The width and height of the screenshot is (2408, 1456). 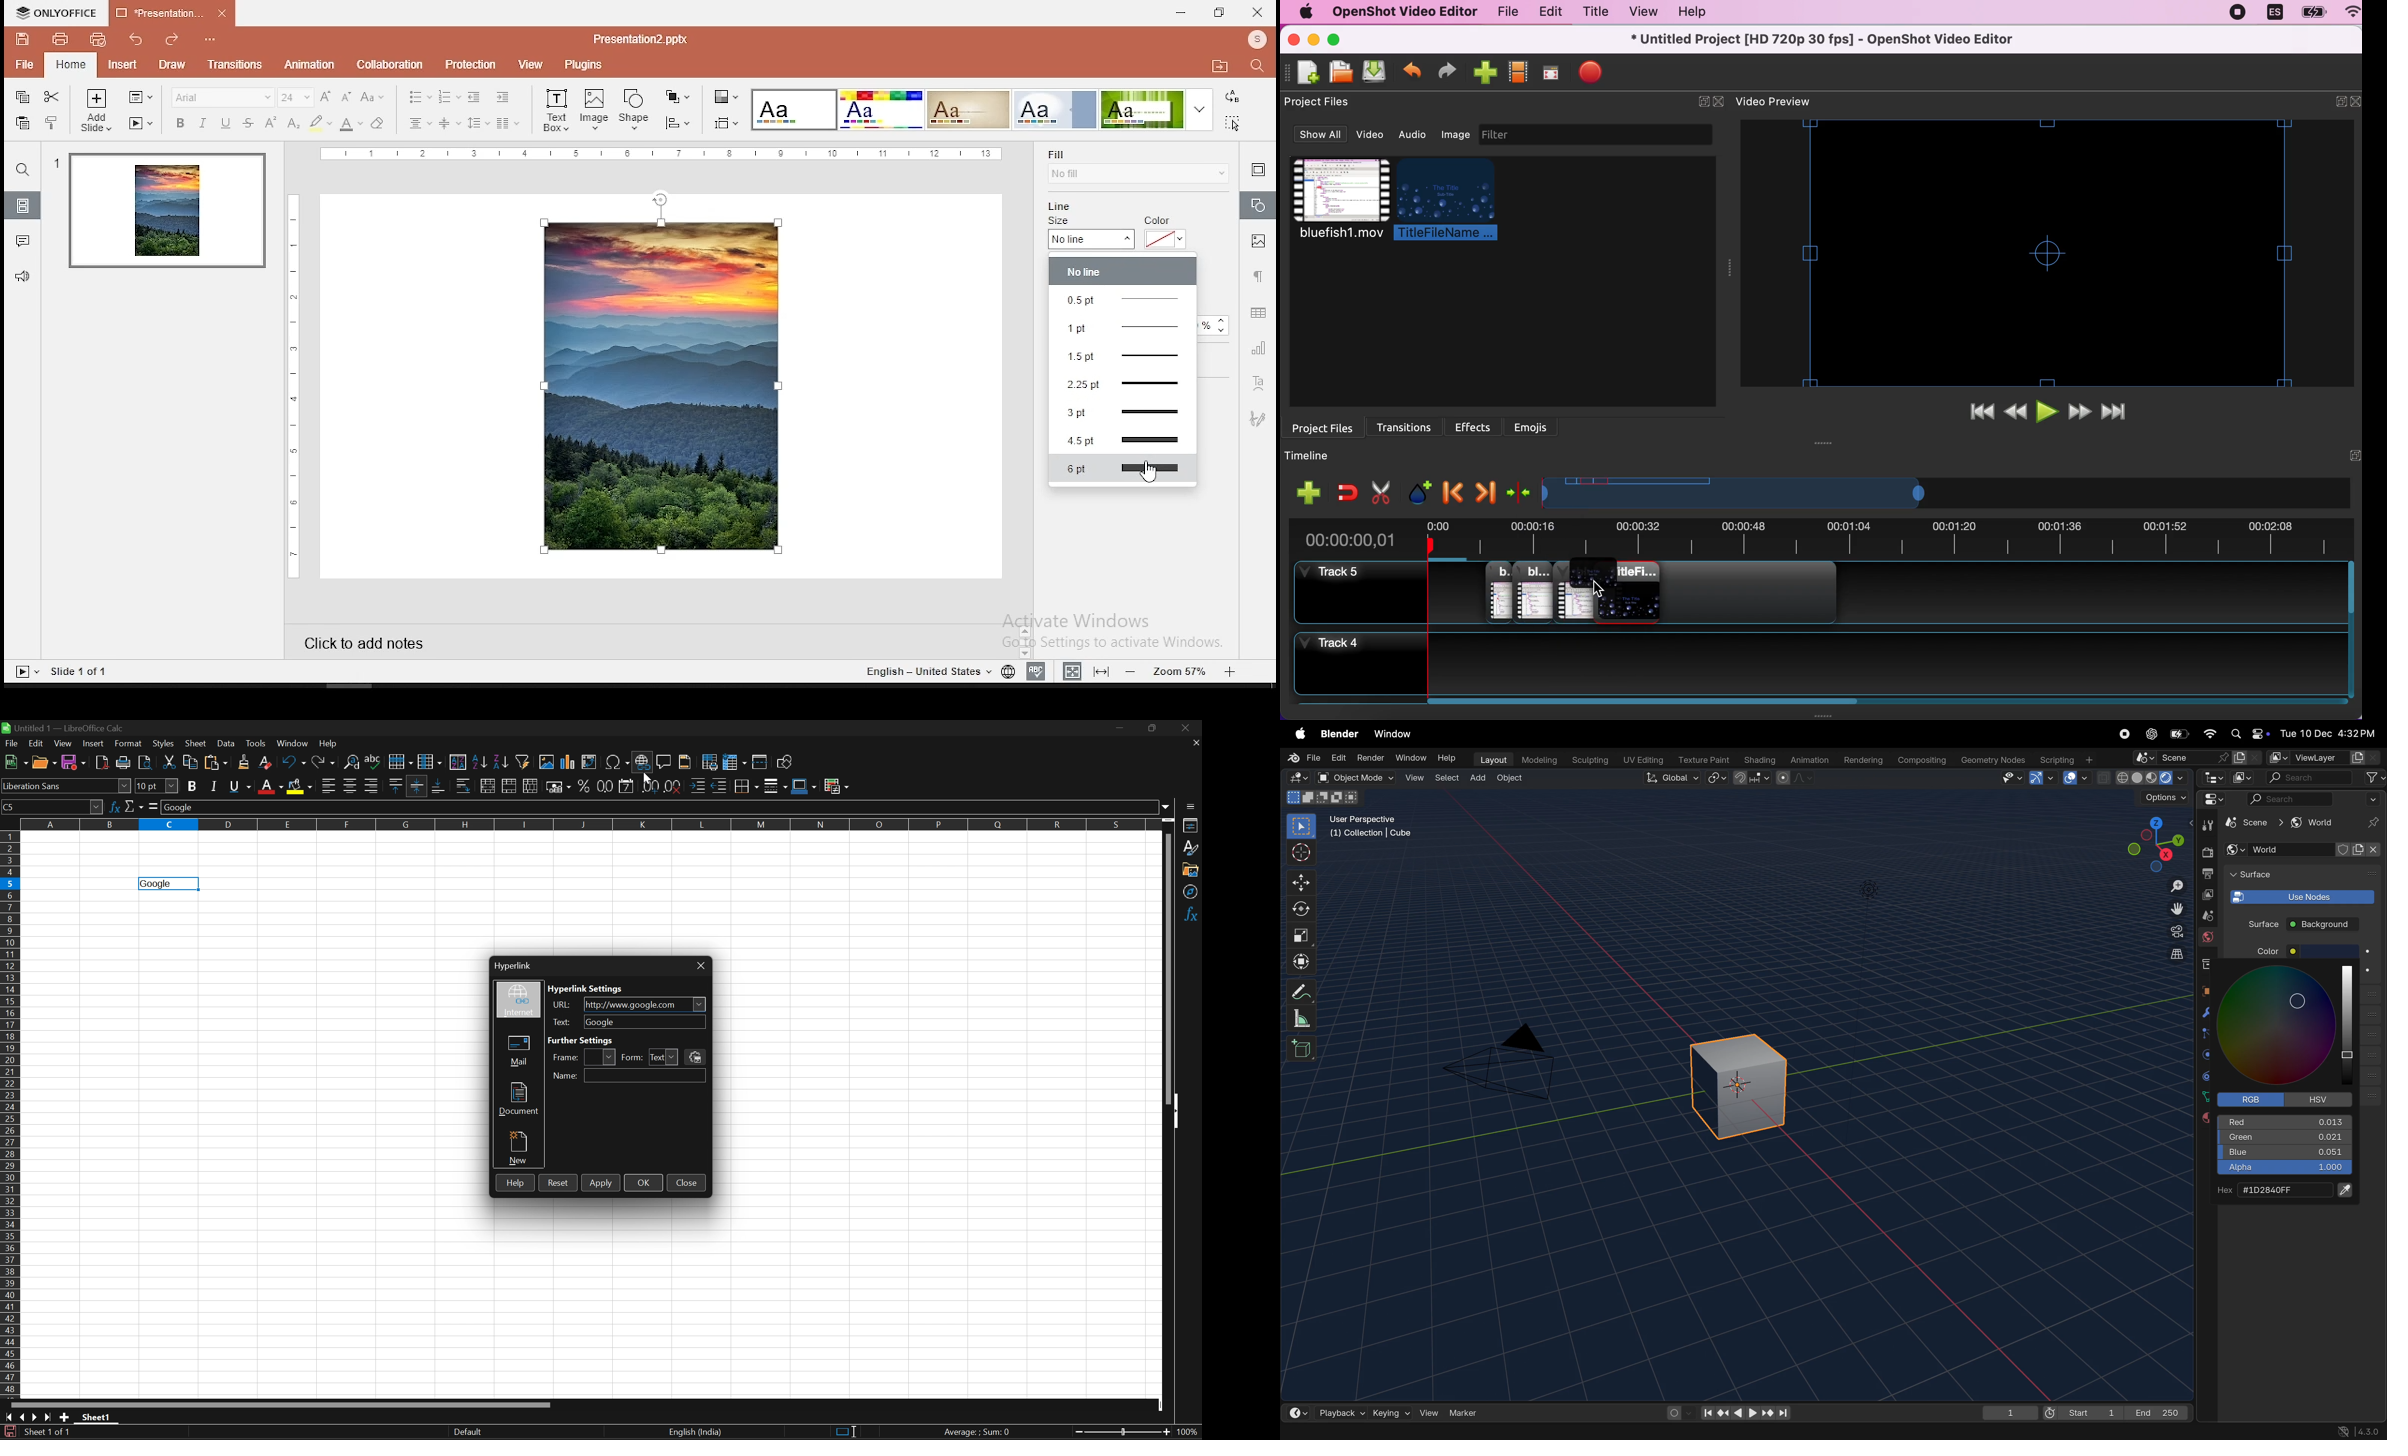 I want to click on Scroll to first sheet, so click(x=8, y=1418).